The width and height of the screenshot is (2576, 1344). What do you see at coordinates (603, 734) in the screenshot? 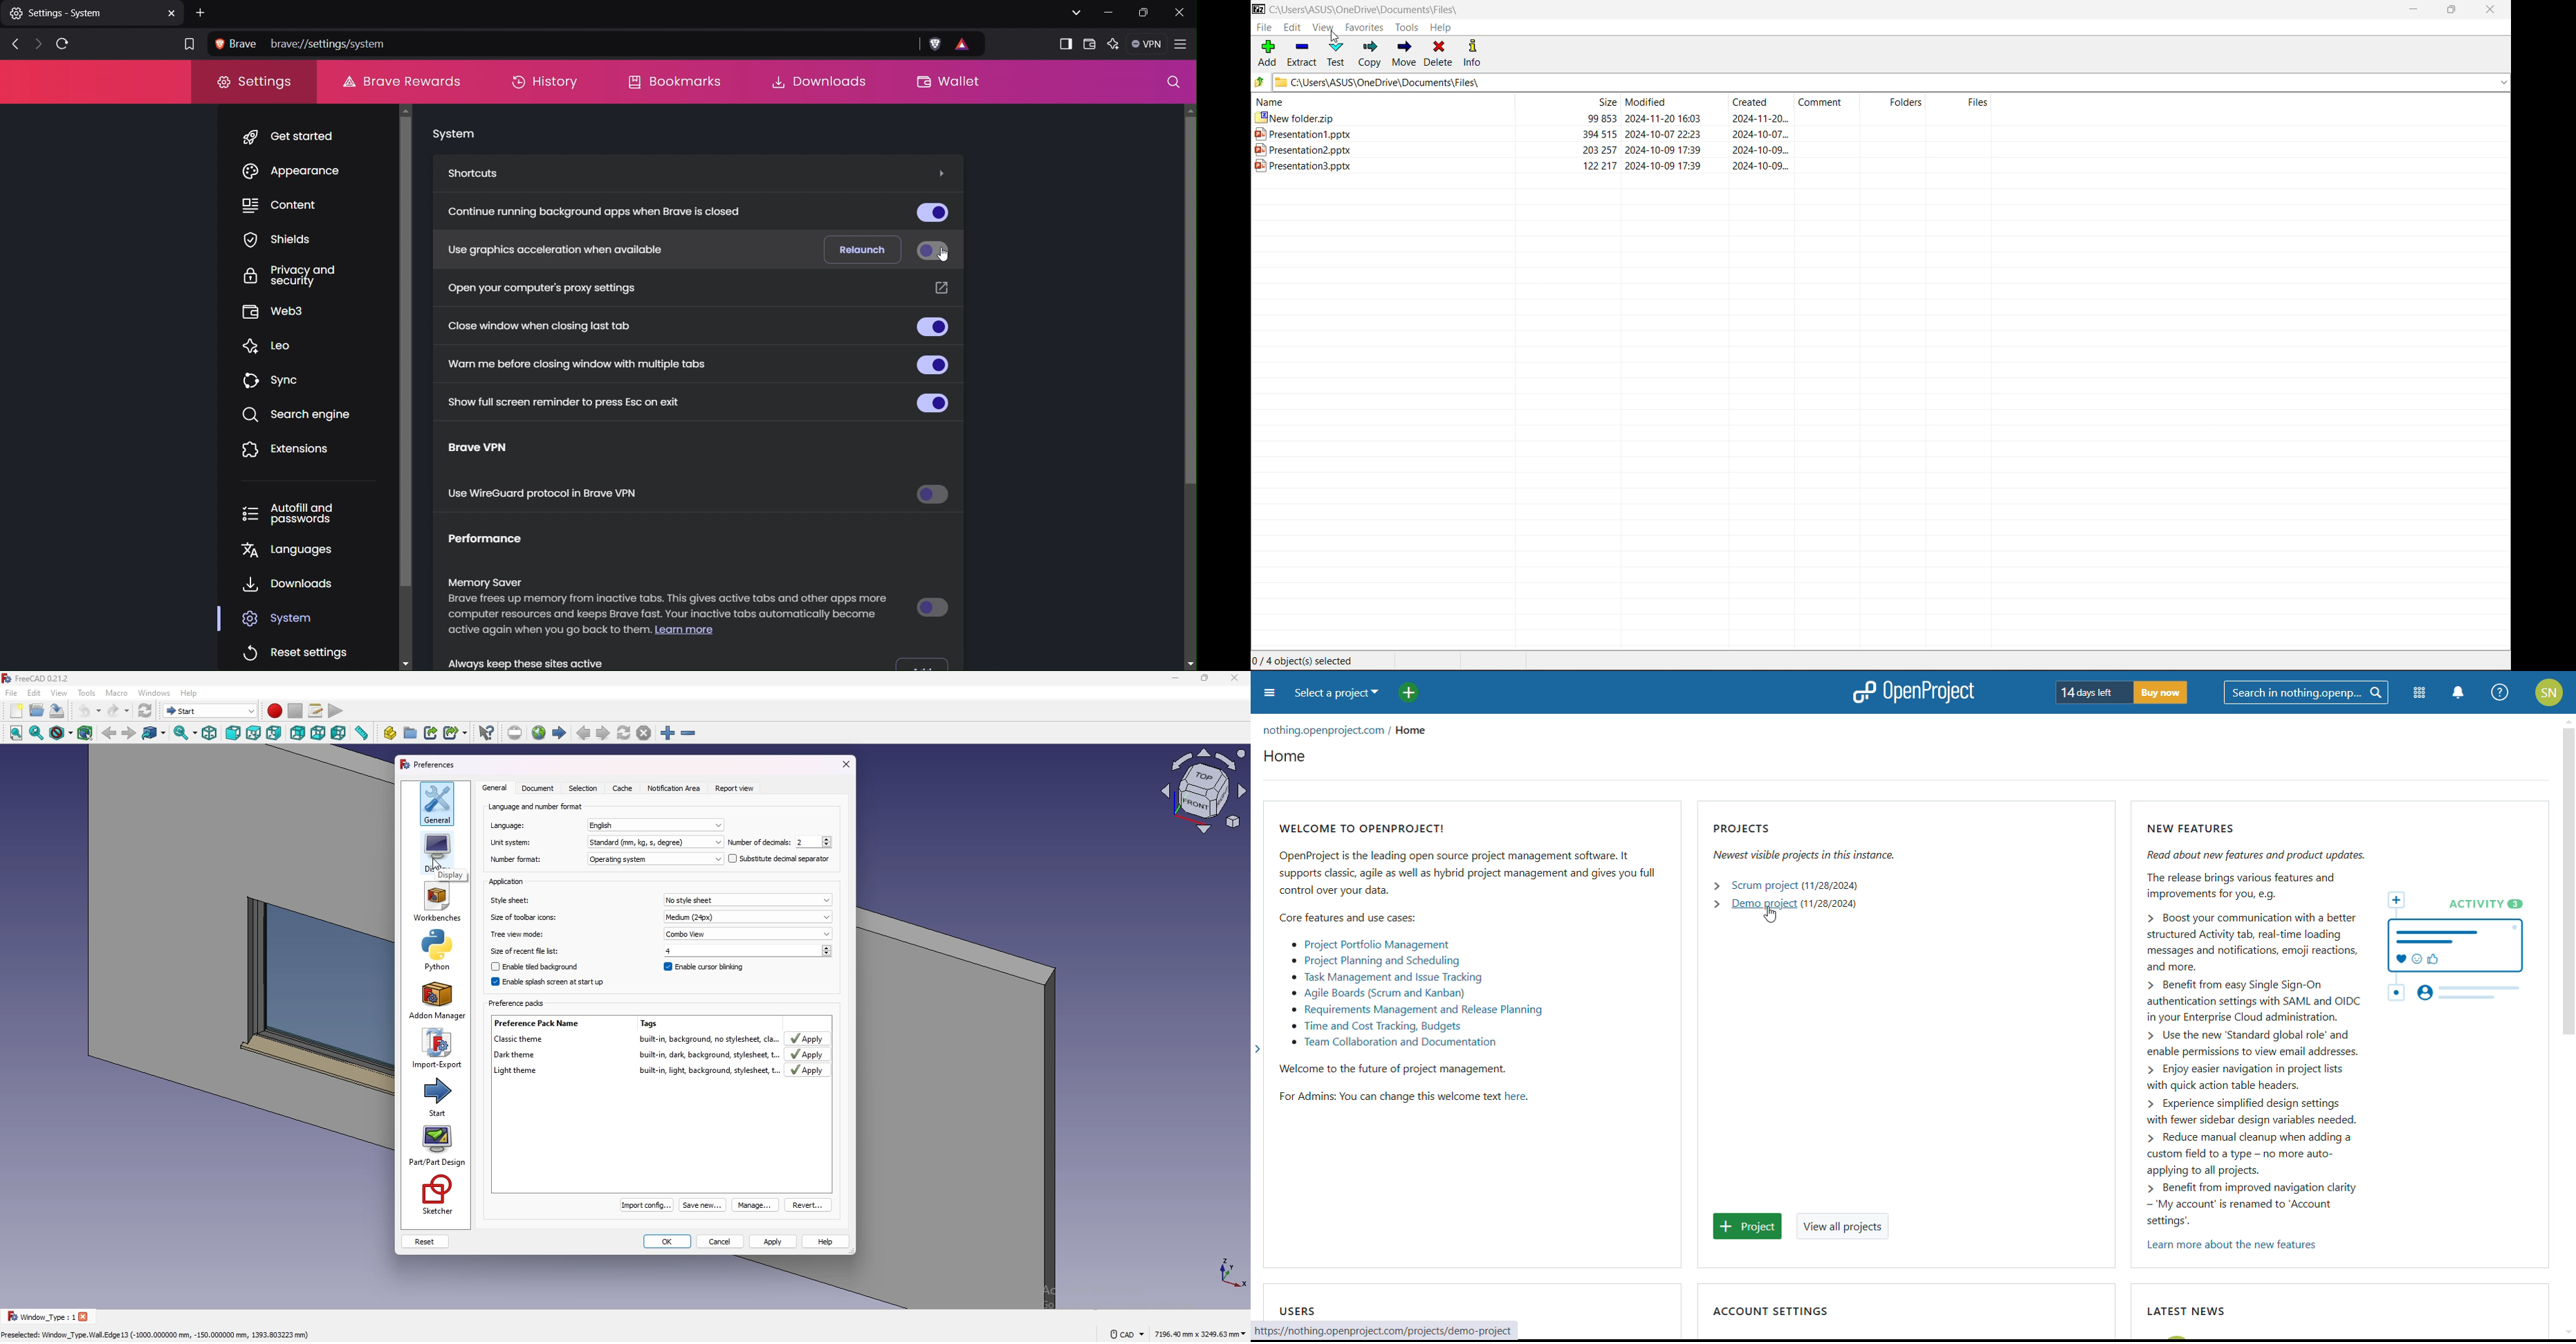
I see `next page` at bounding box center [603, 734].